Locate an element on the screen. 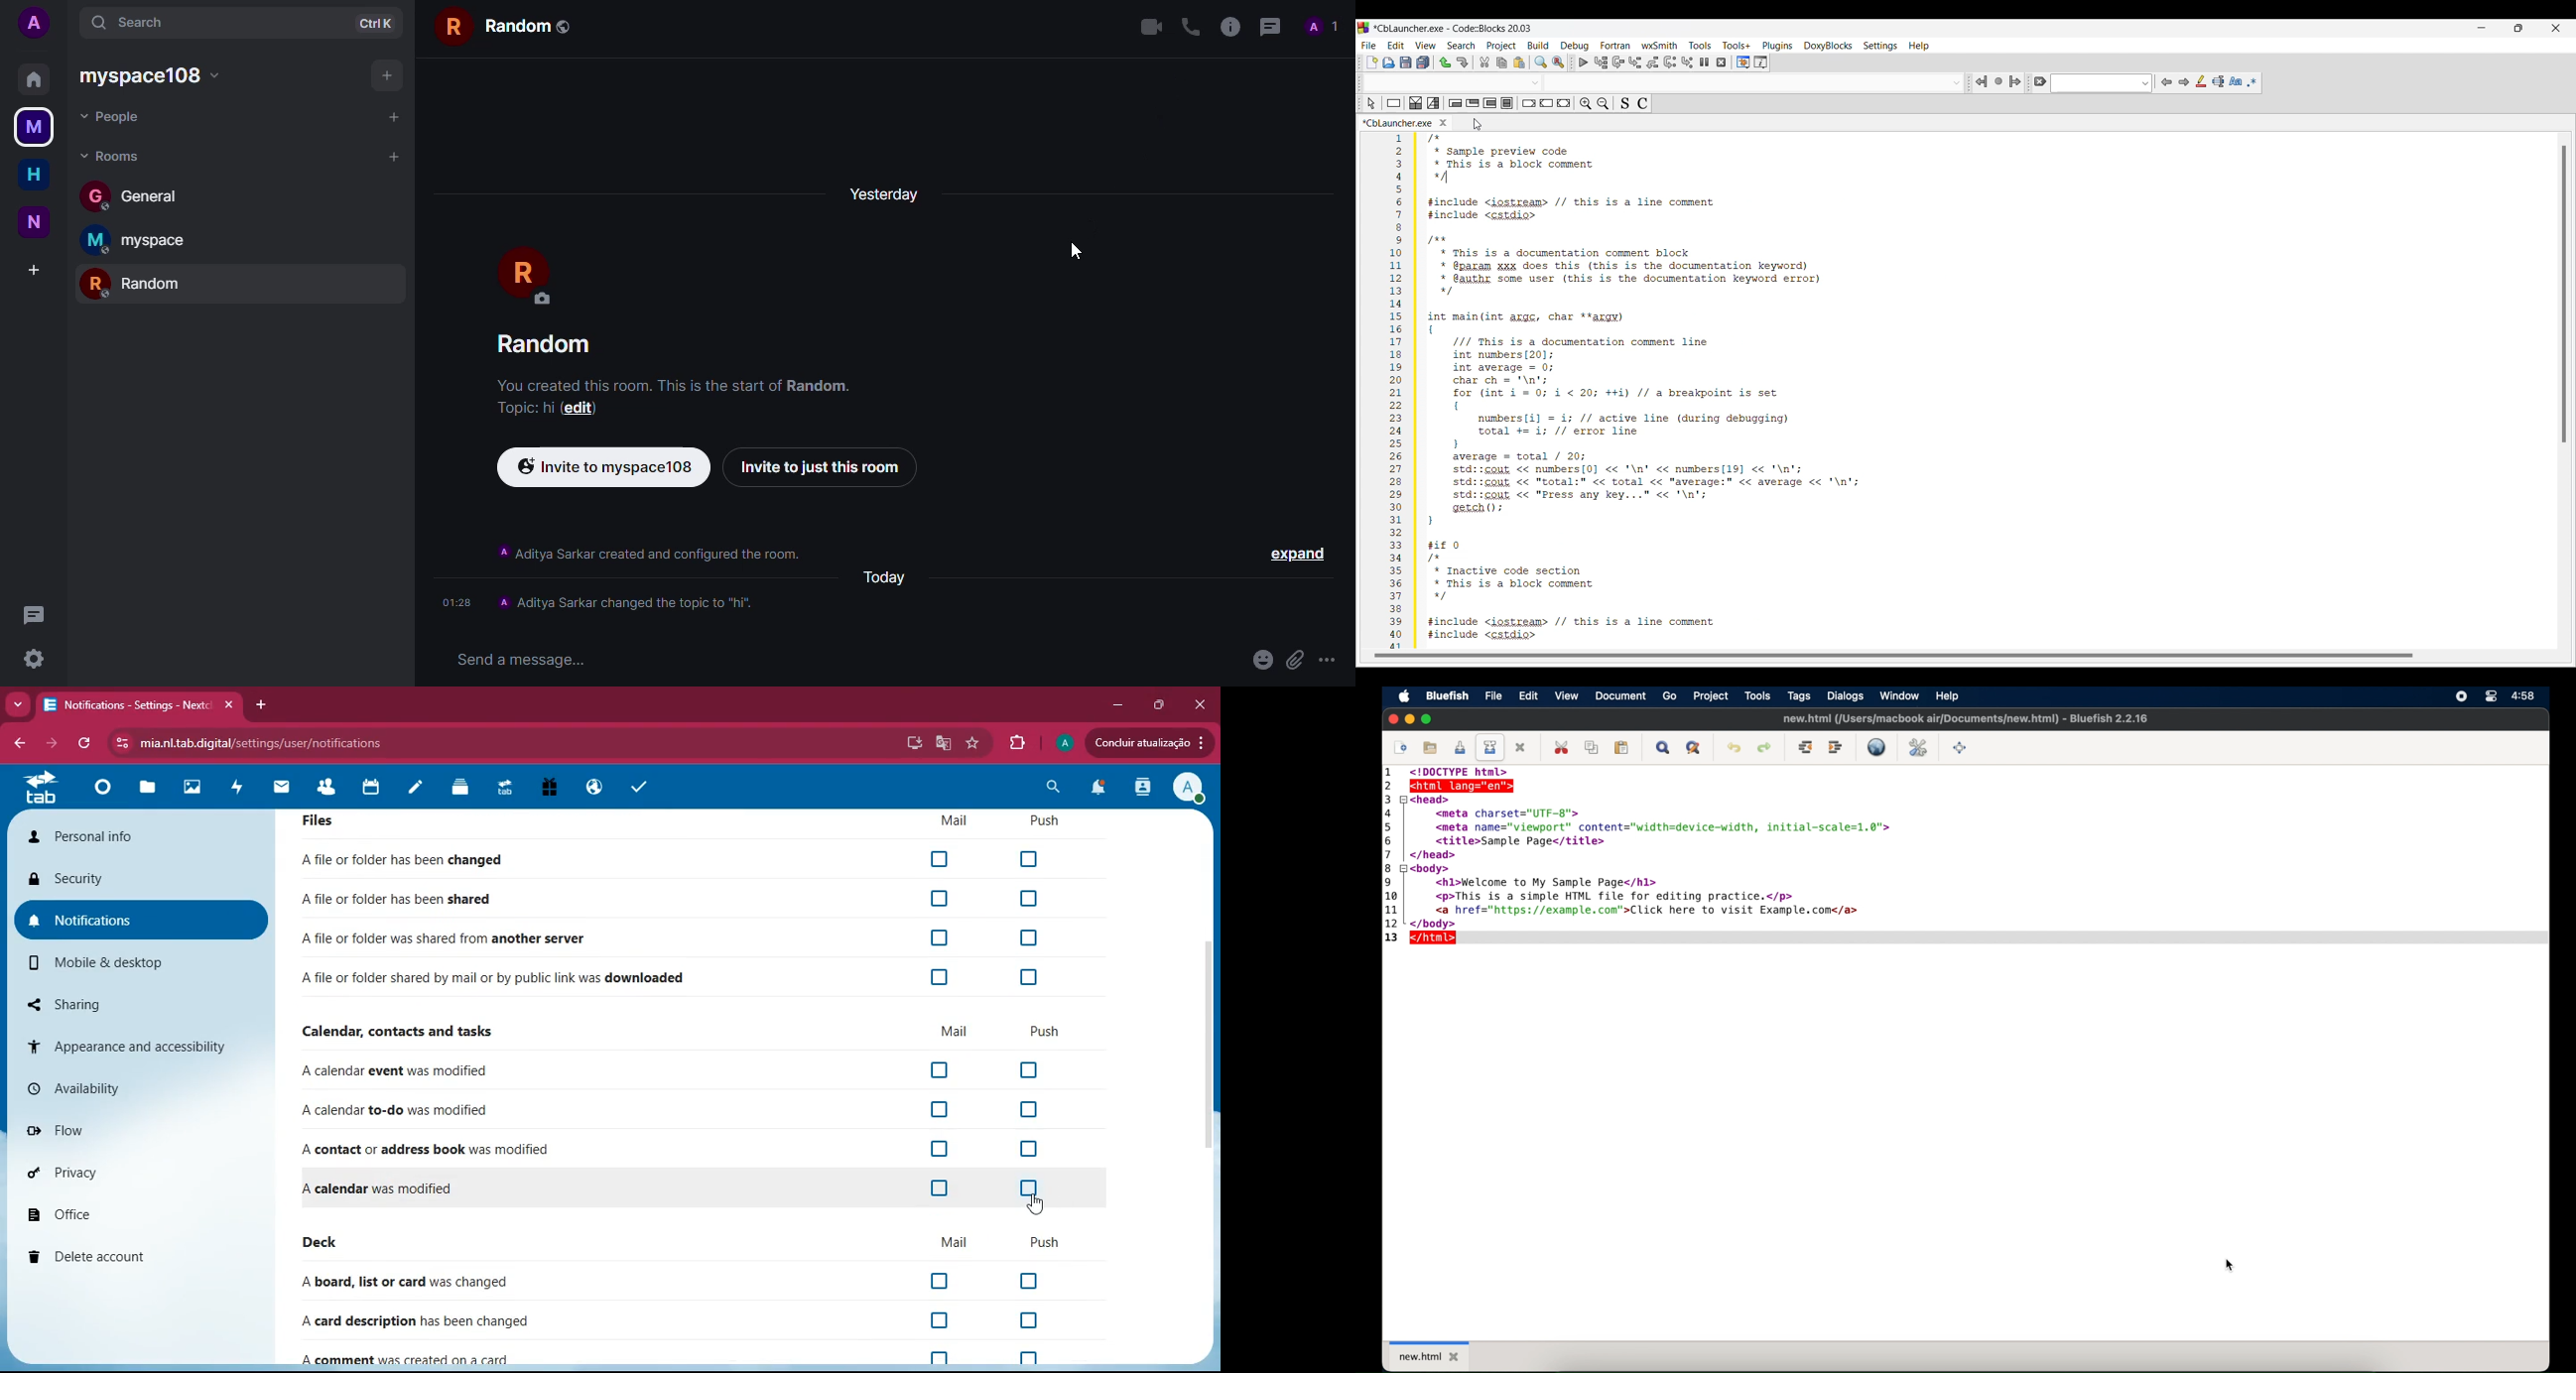 The width and height of the screenshot is (2576, 1400). push is located at coordinates (1042, 1031).